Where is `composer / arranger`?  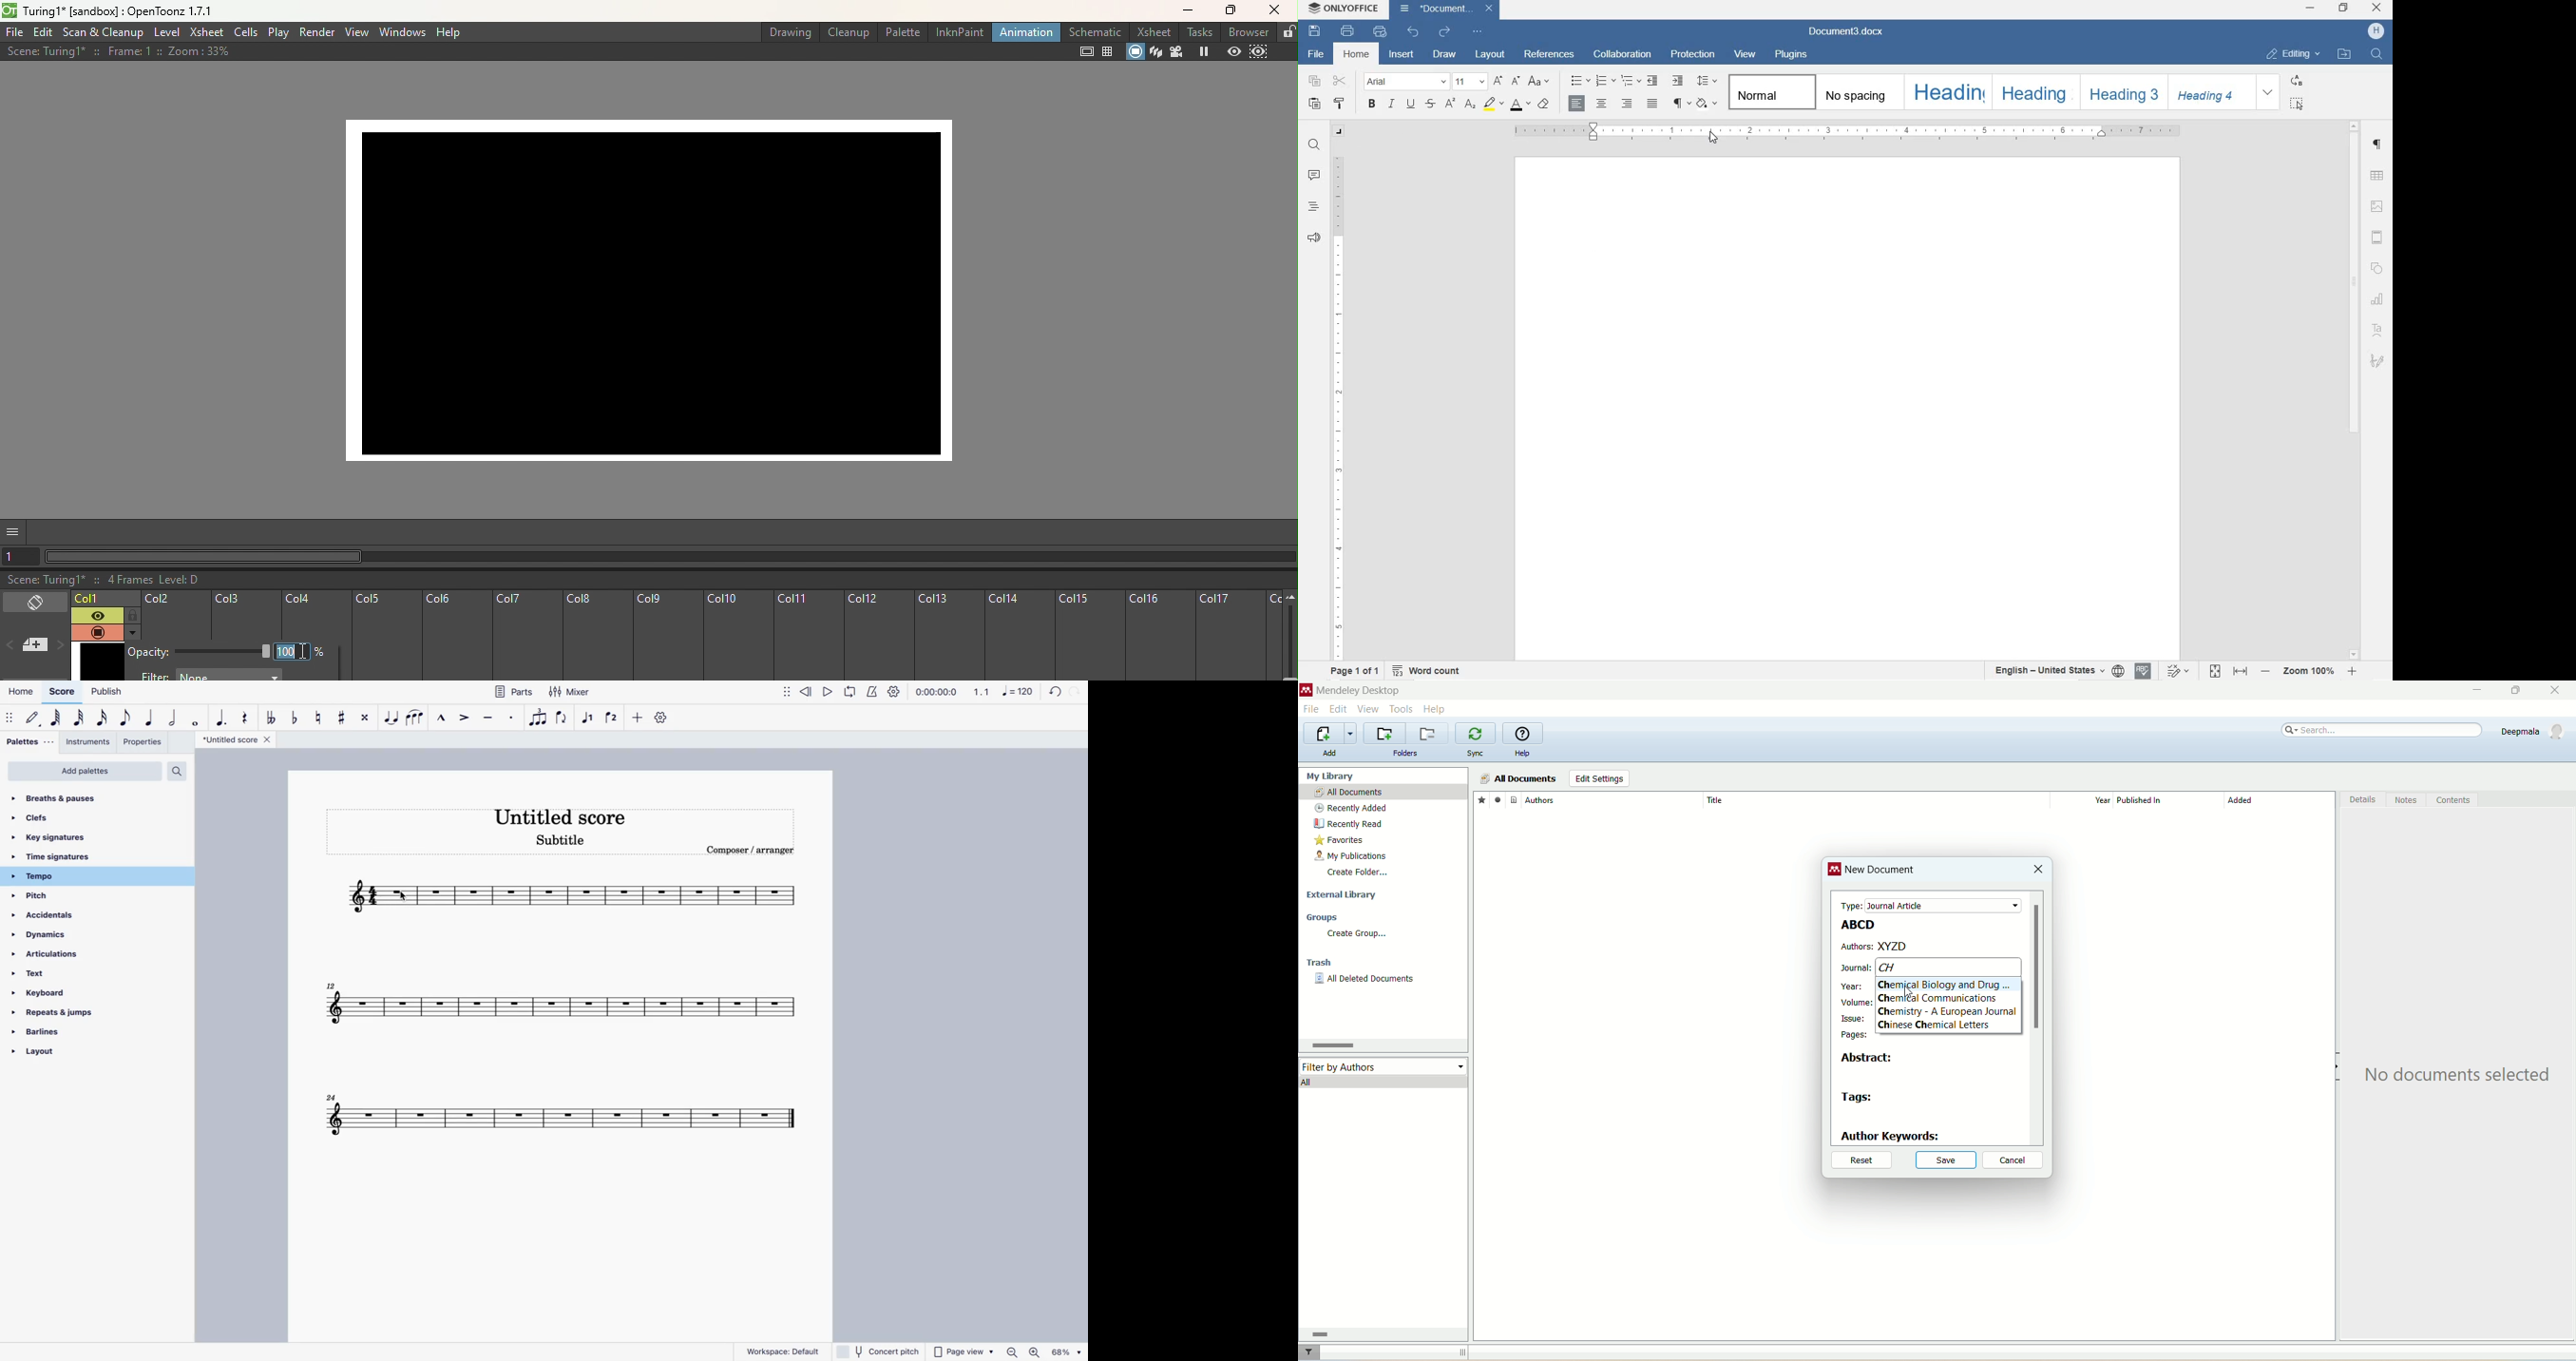 composer / arranger is located at coordinates (749, 852).